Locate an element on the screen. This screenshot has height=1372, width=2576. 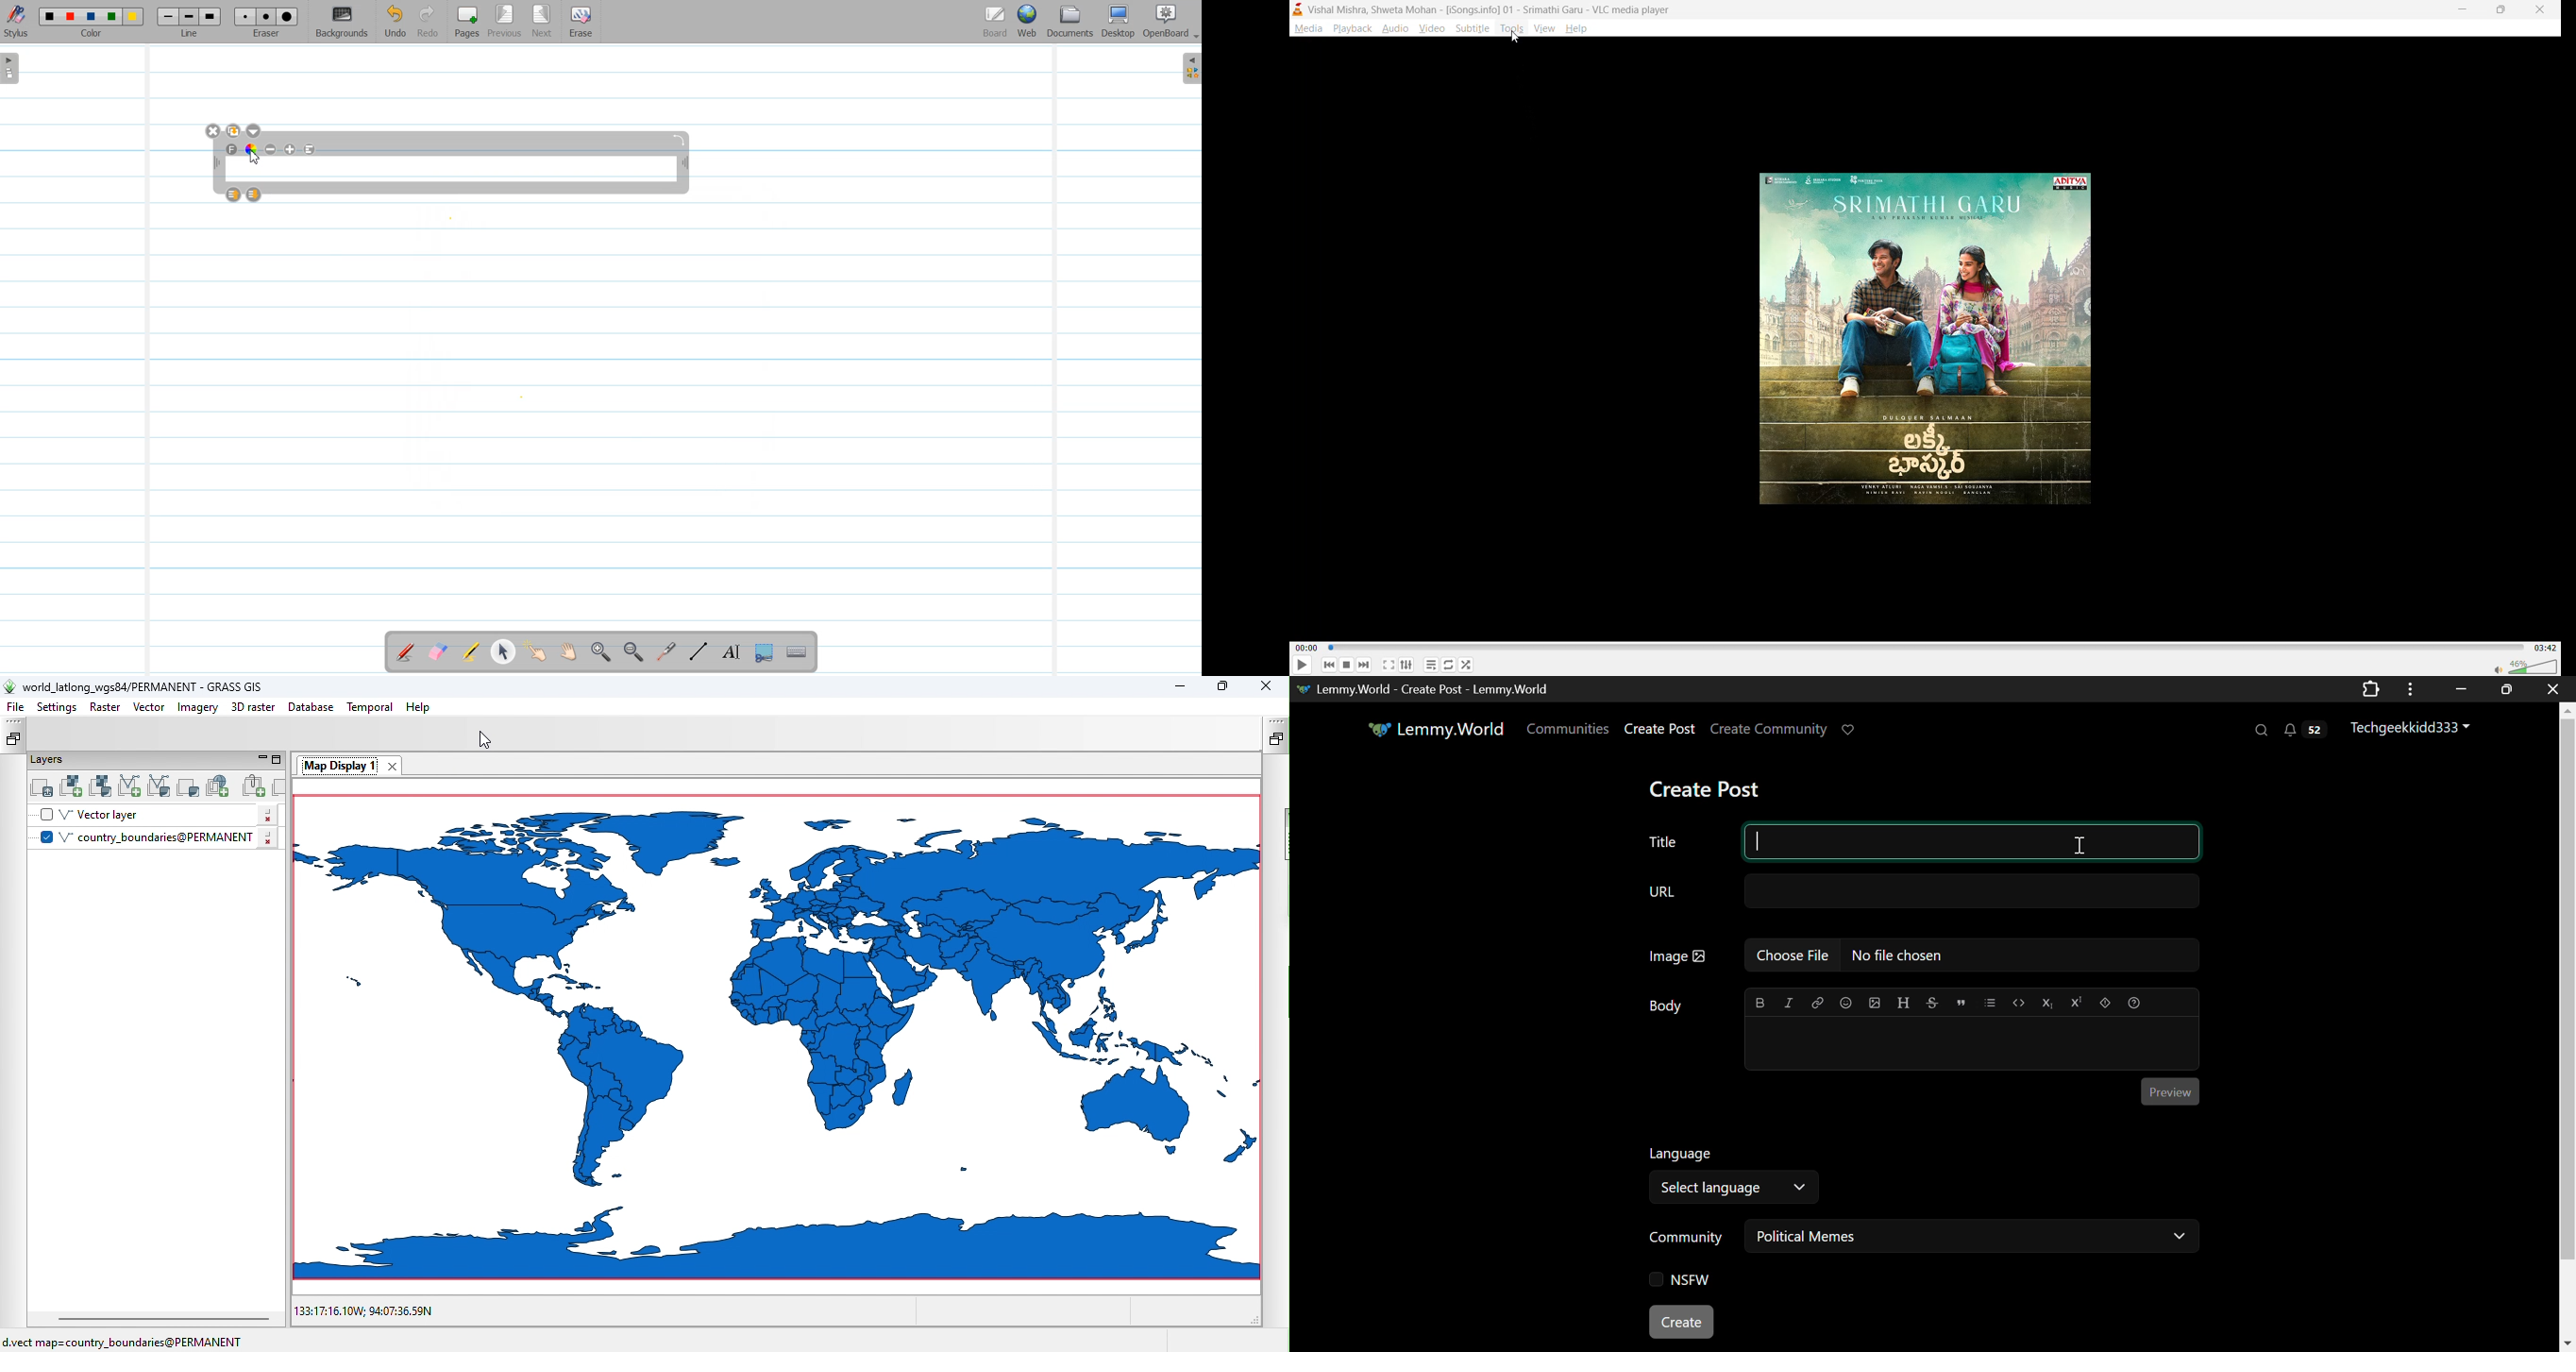
previous is located at coordinates (1330, 664).